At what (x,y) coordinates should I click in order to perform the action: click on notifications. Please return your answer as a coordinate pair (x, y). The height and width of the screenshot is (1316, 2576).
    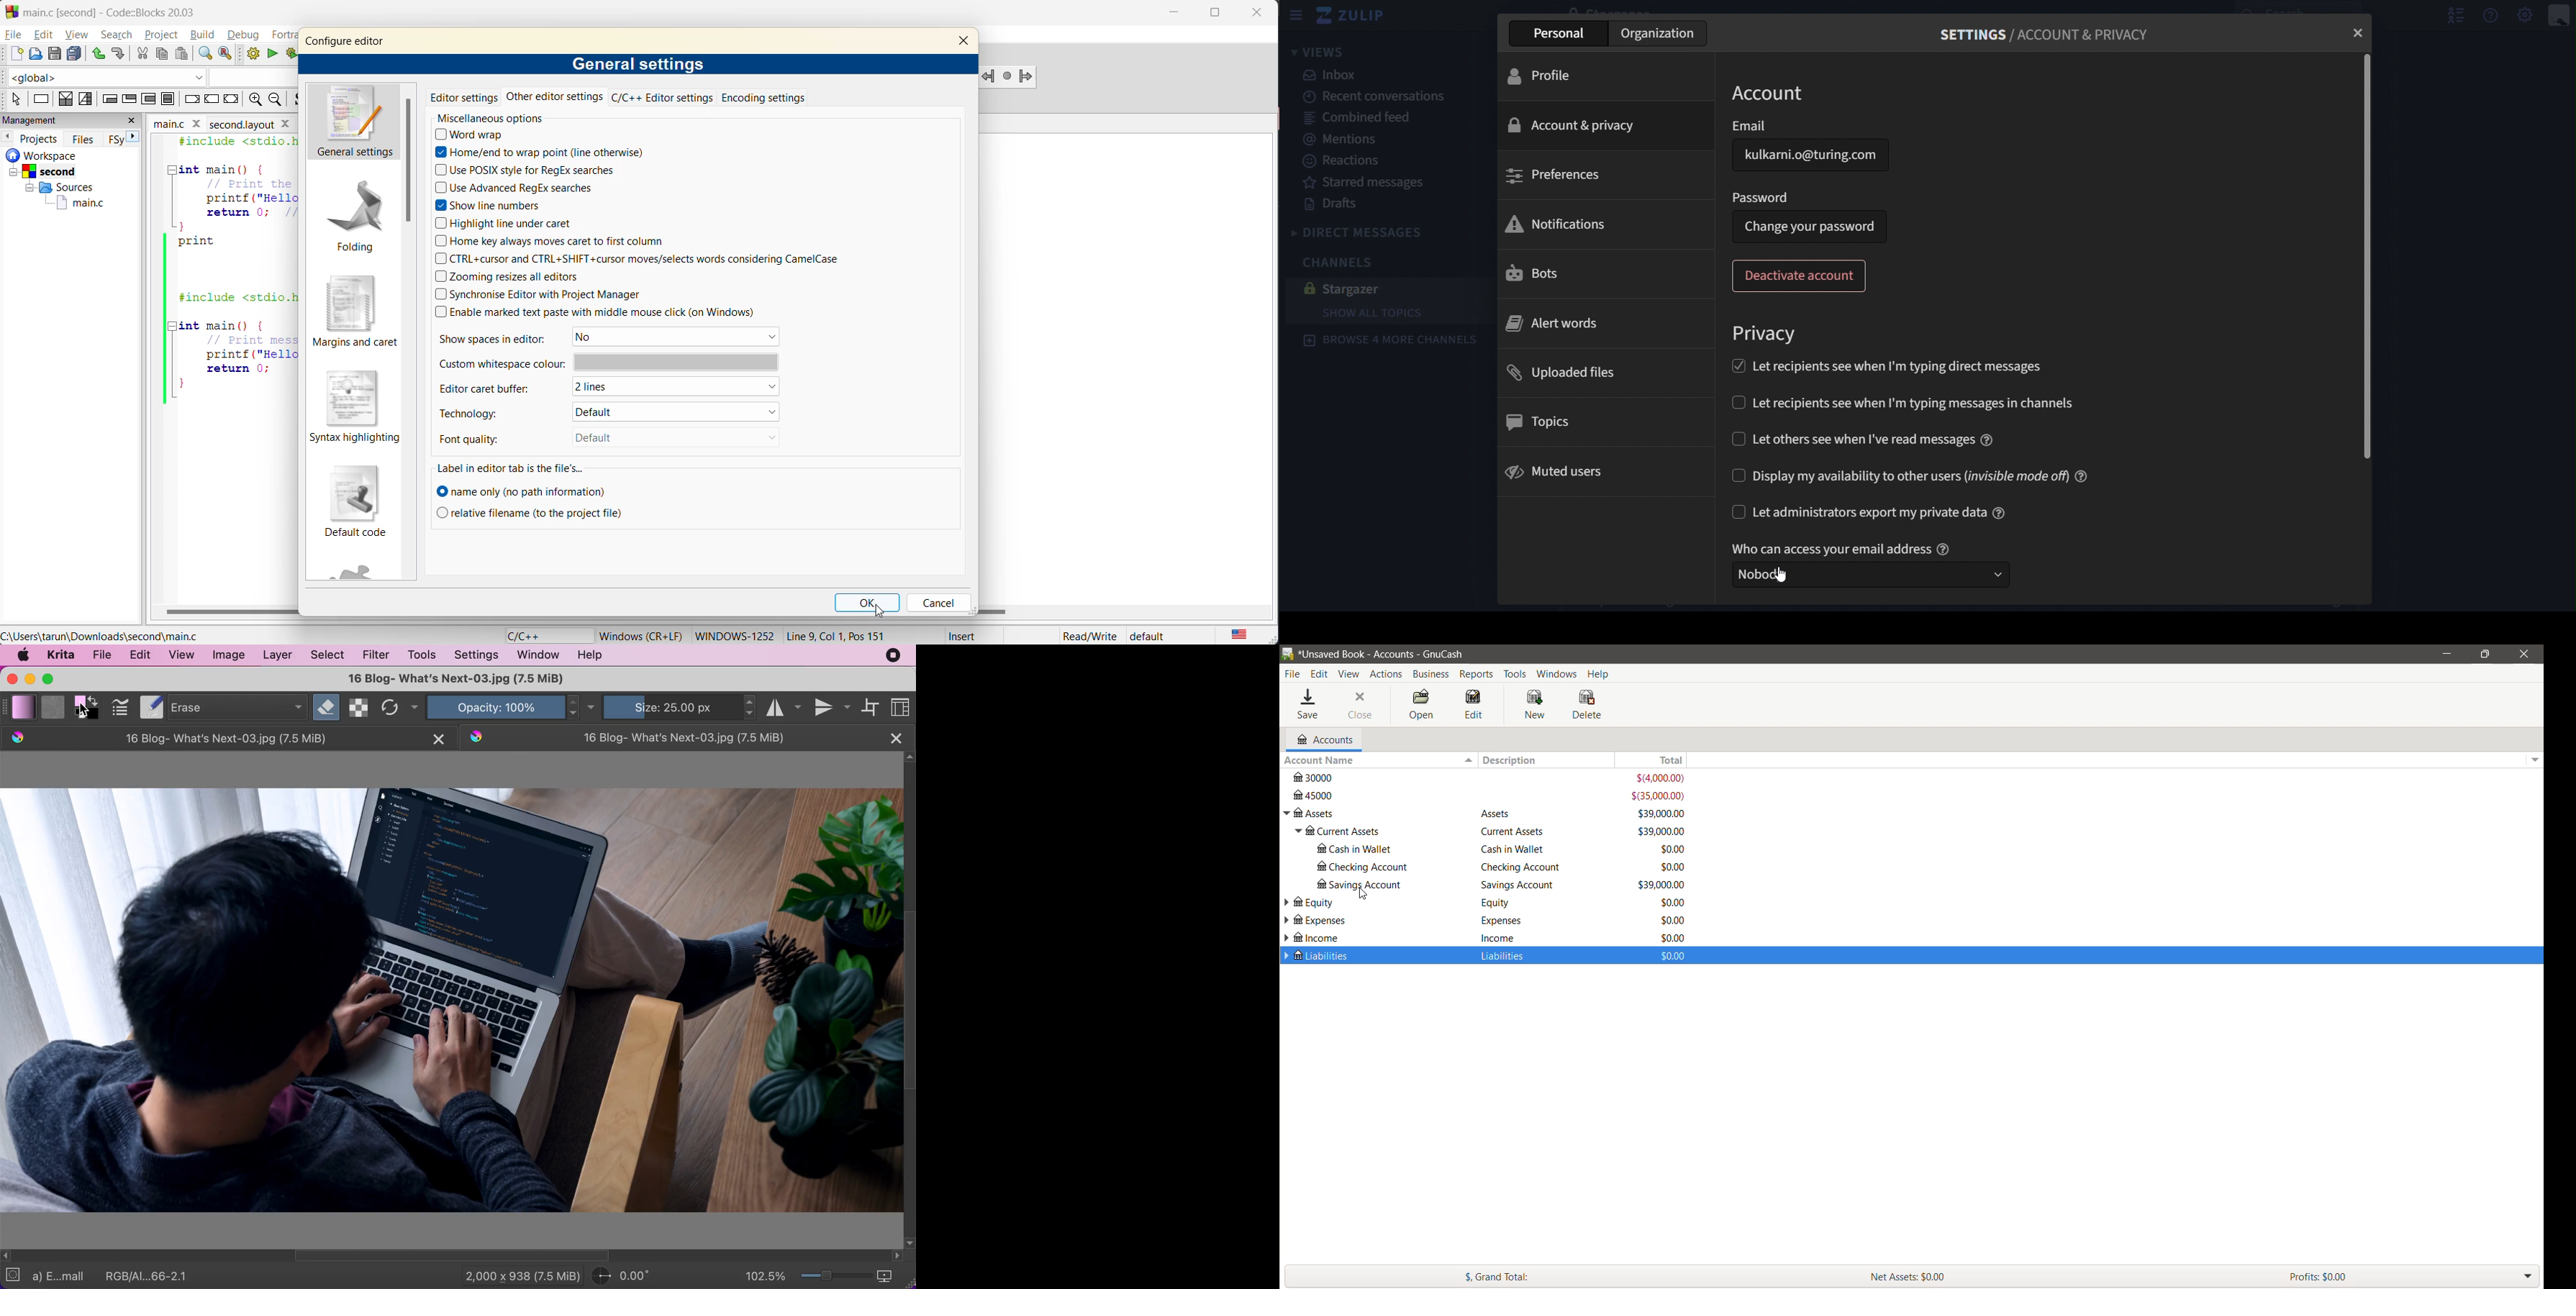
    Looking at the image, I should click on (1558, 225).